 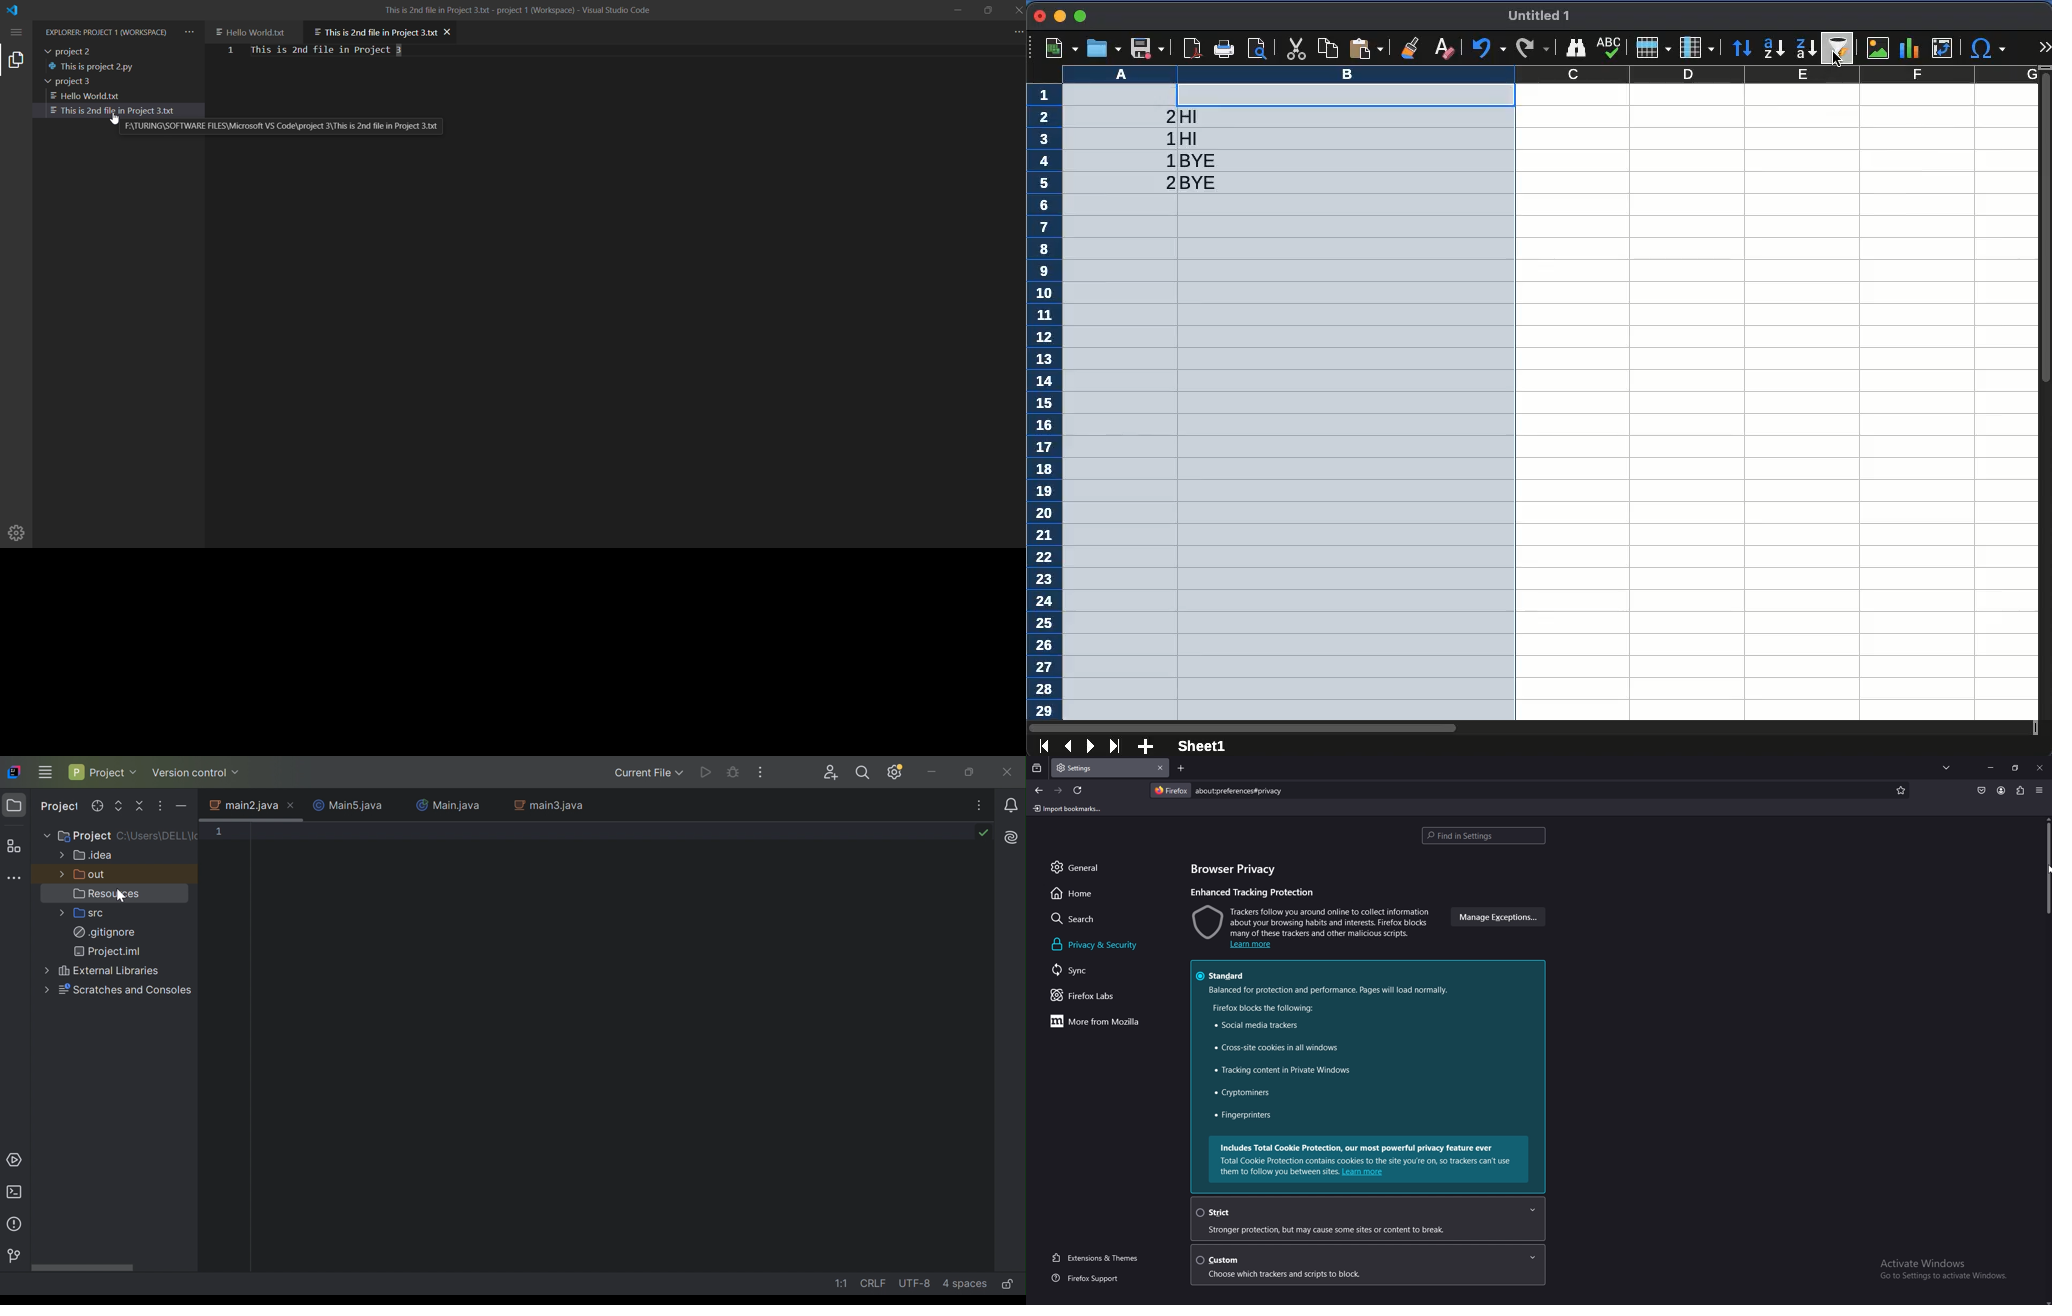 I want to click on 2, so click(x=1166, y=116).